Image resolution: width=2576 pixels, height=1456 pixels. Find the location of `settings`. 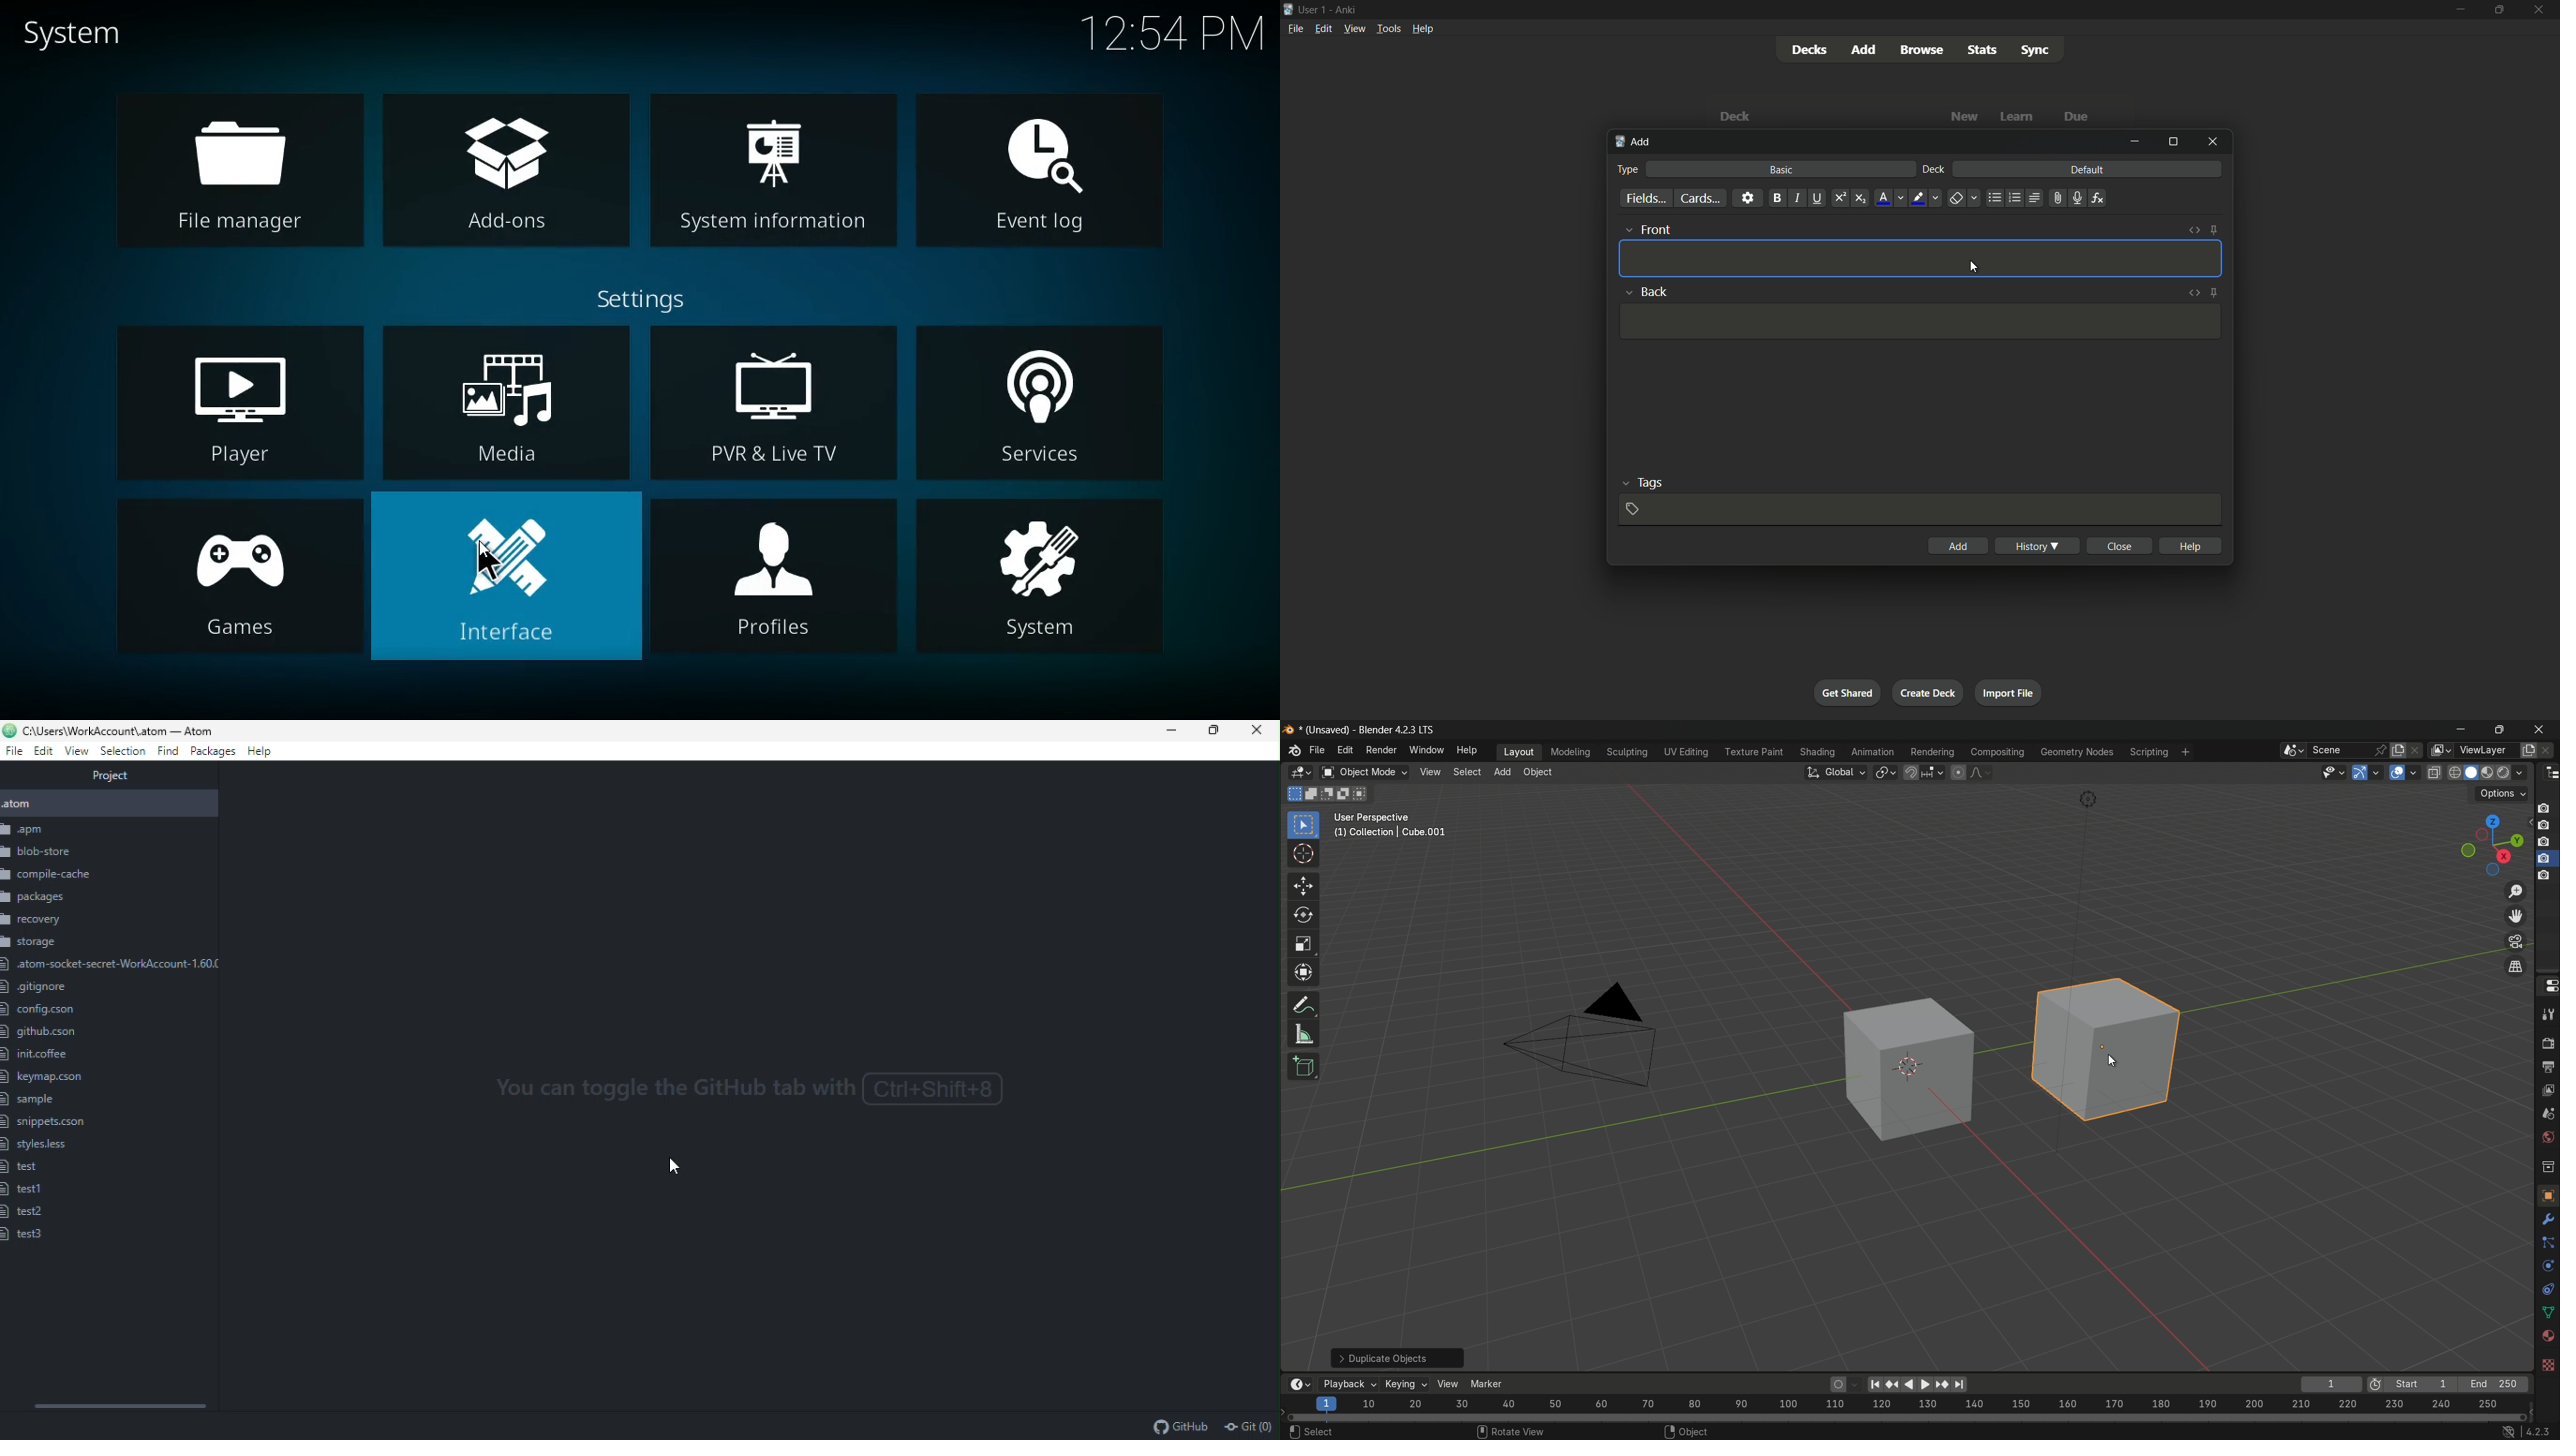

settings is located at coordinates (1747, 197).